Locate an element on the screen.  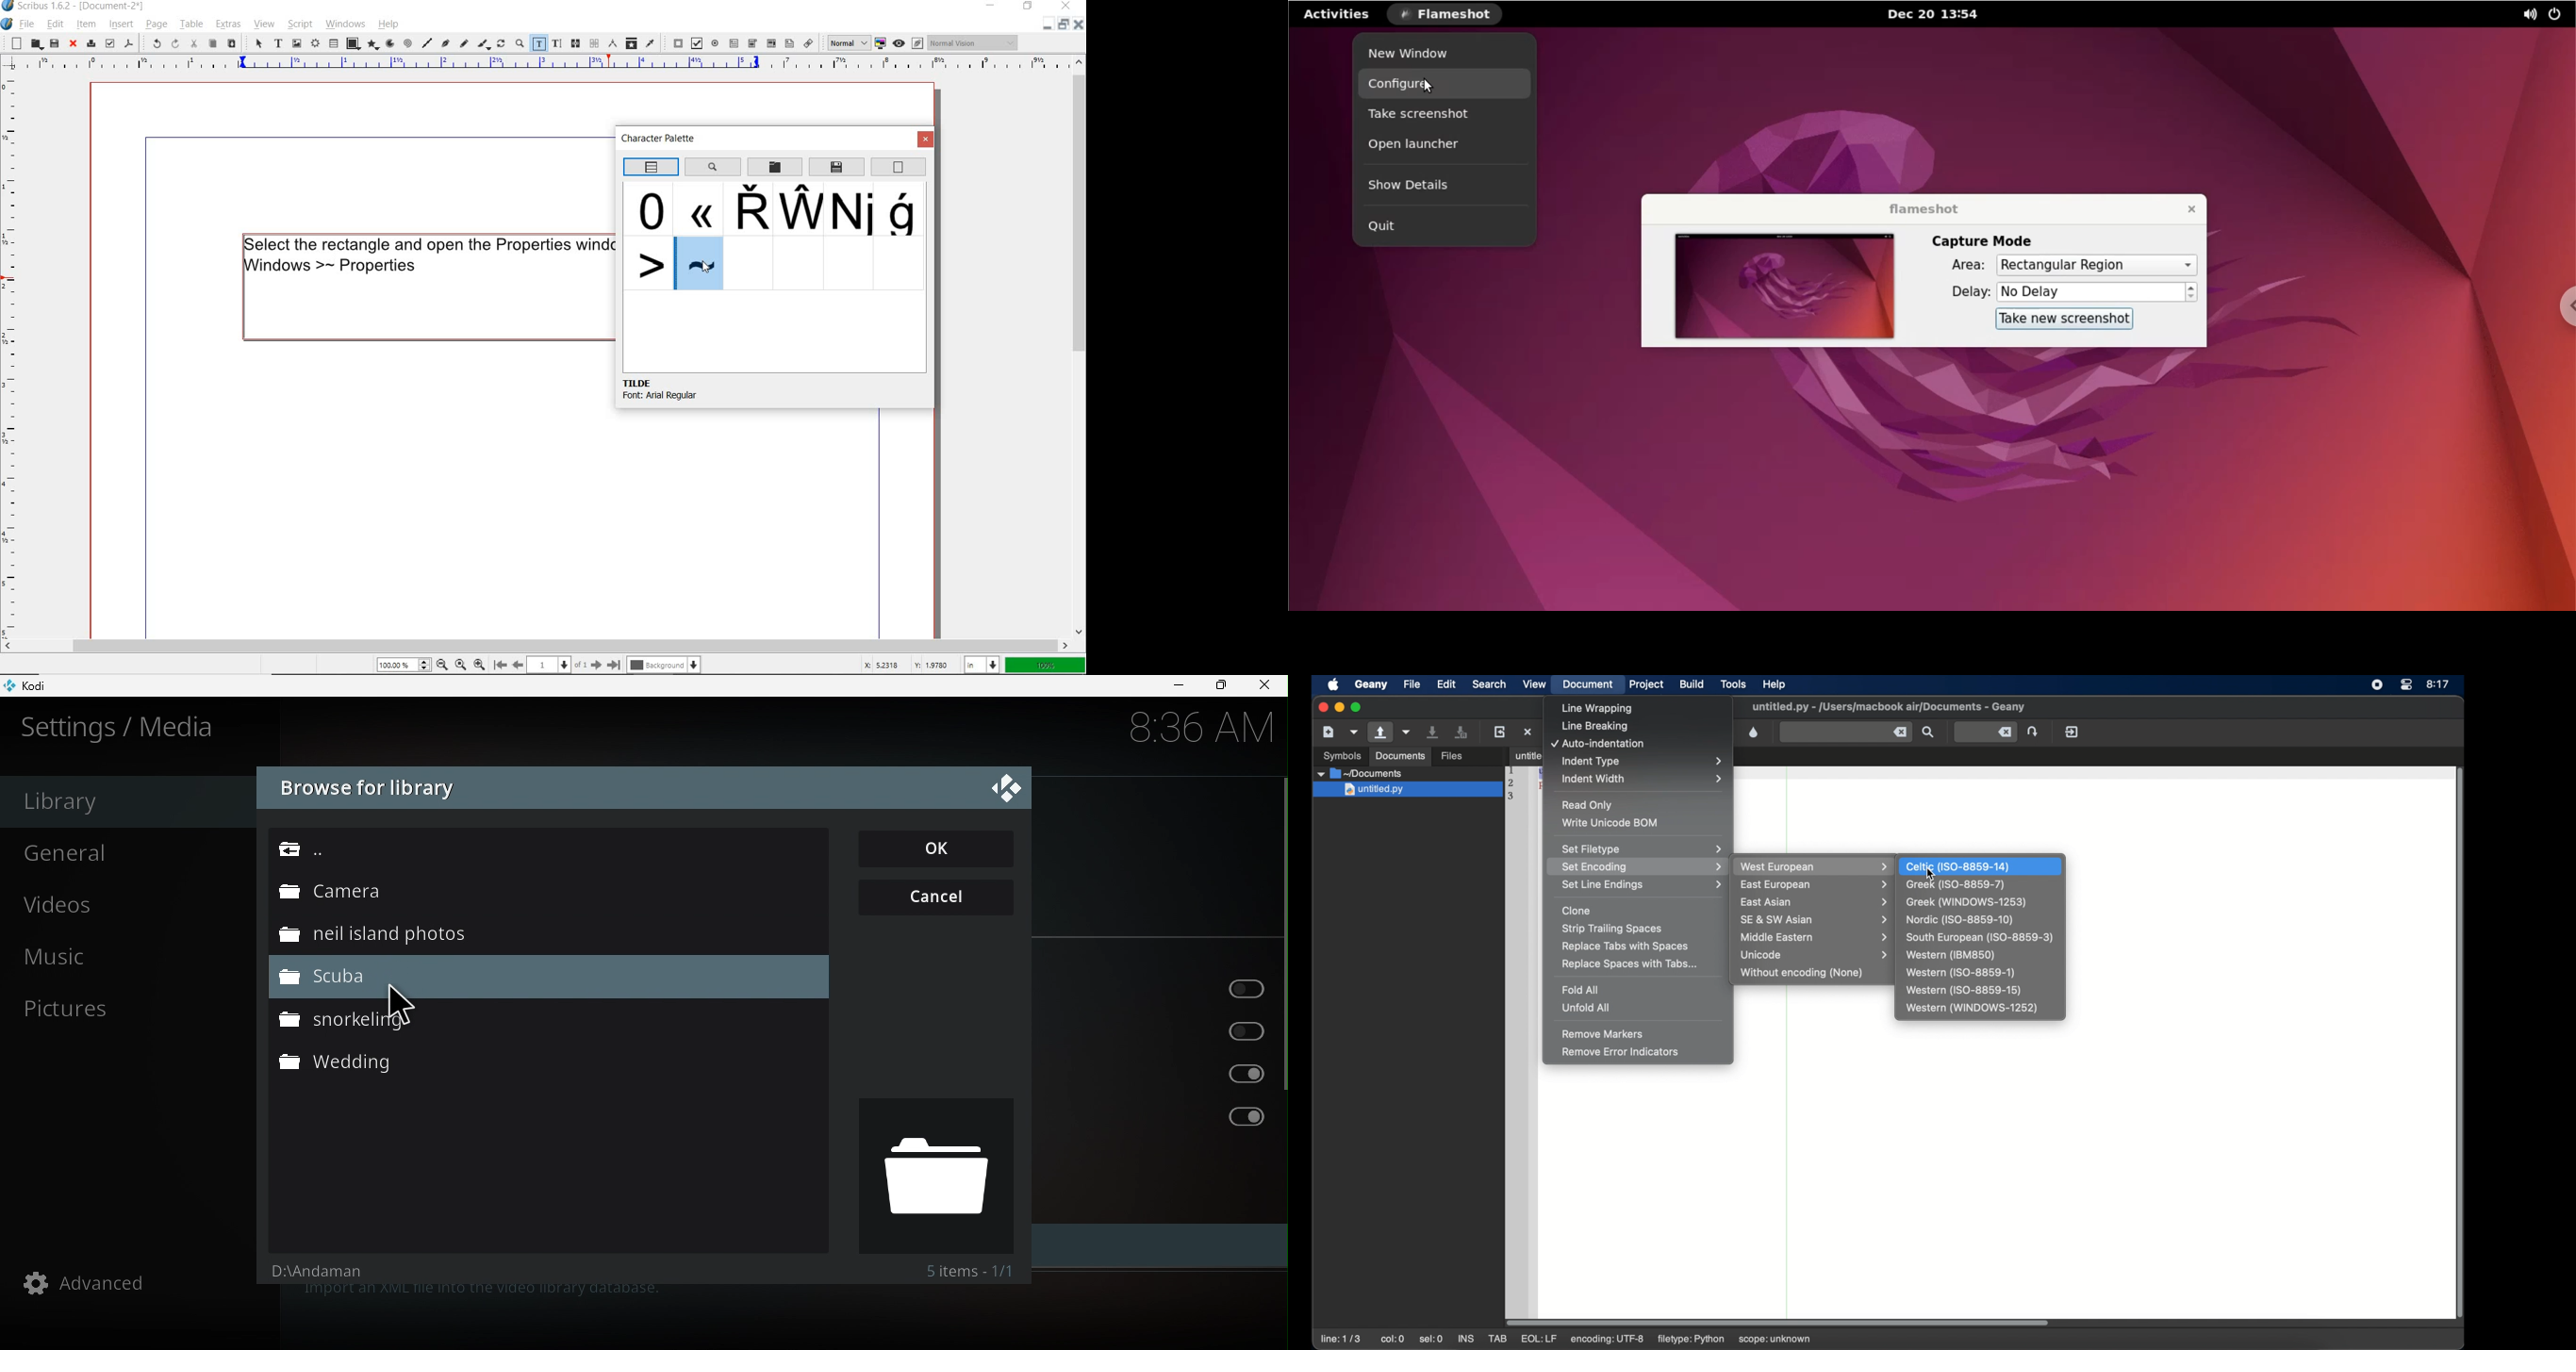
go to last [page is located at coordinates (614, 664).